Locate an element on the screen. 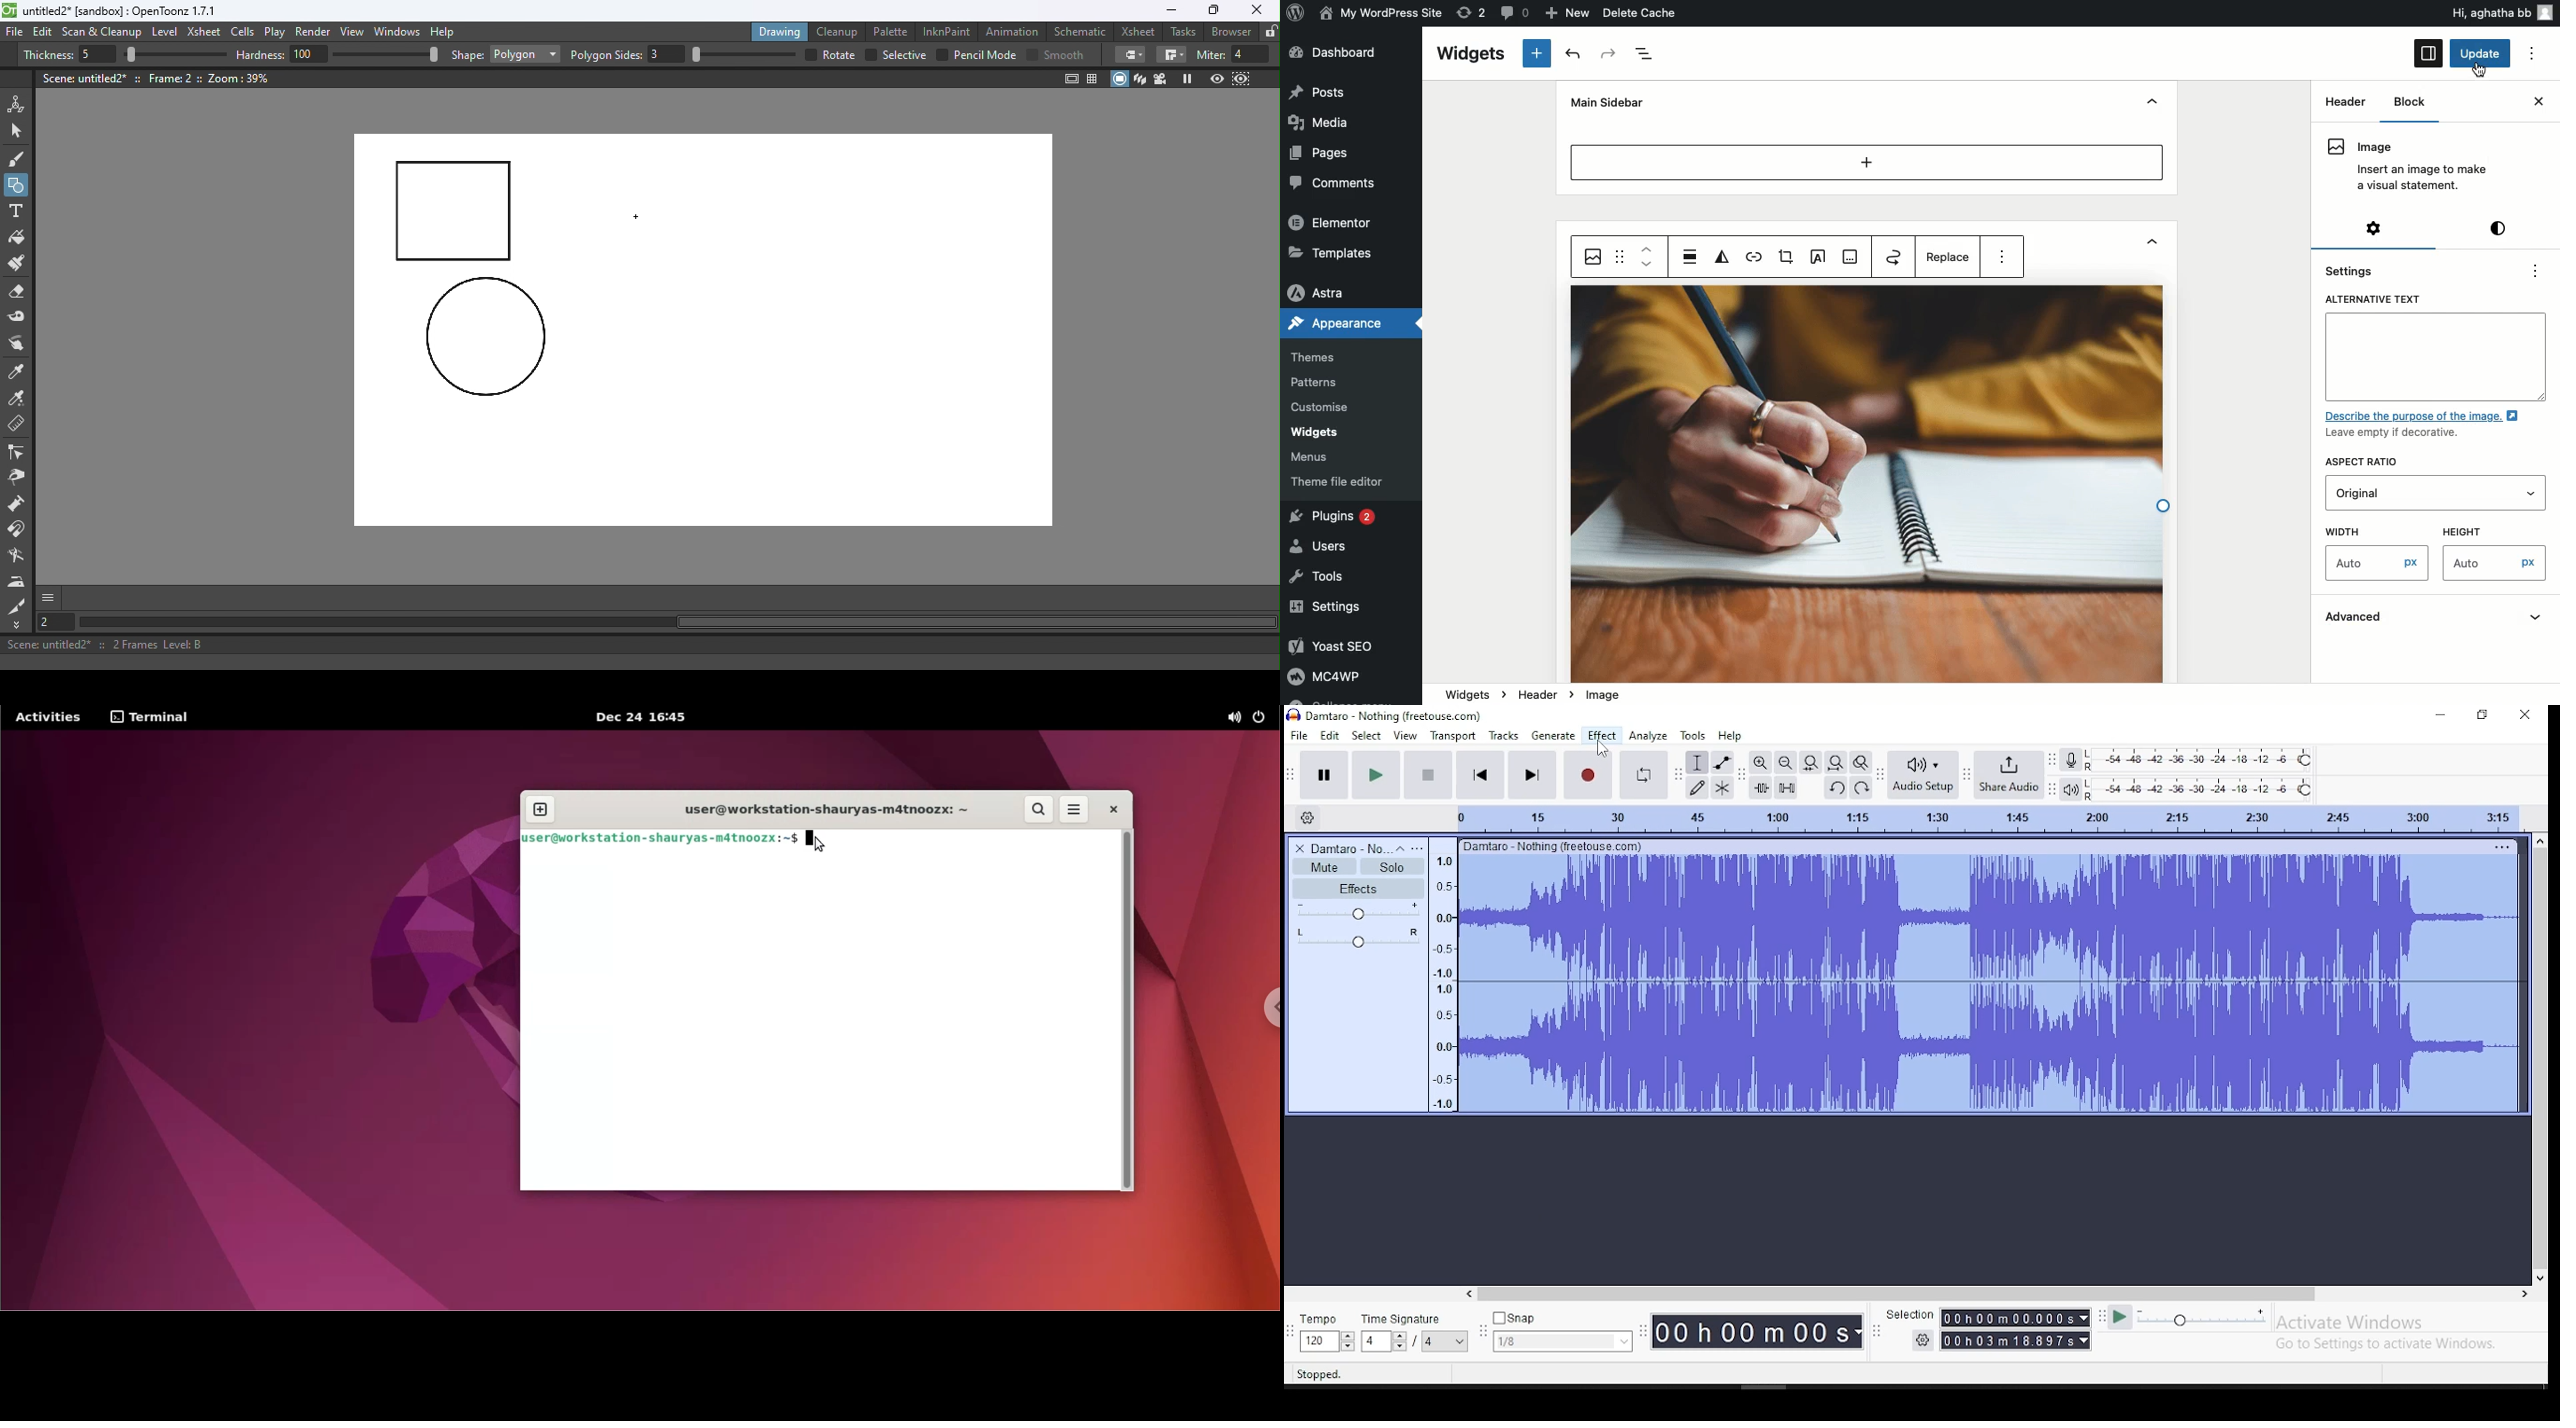 The image size is (2576, 1428). silence audio selection is located at coordinates (1787, 787).